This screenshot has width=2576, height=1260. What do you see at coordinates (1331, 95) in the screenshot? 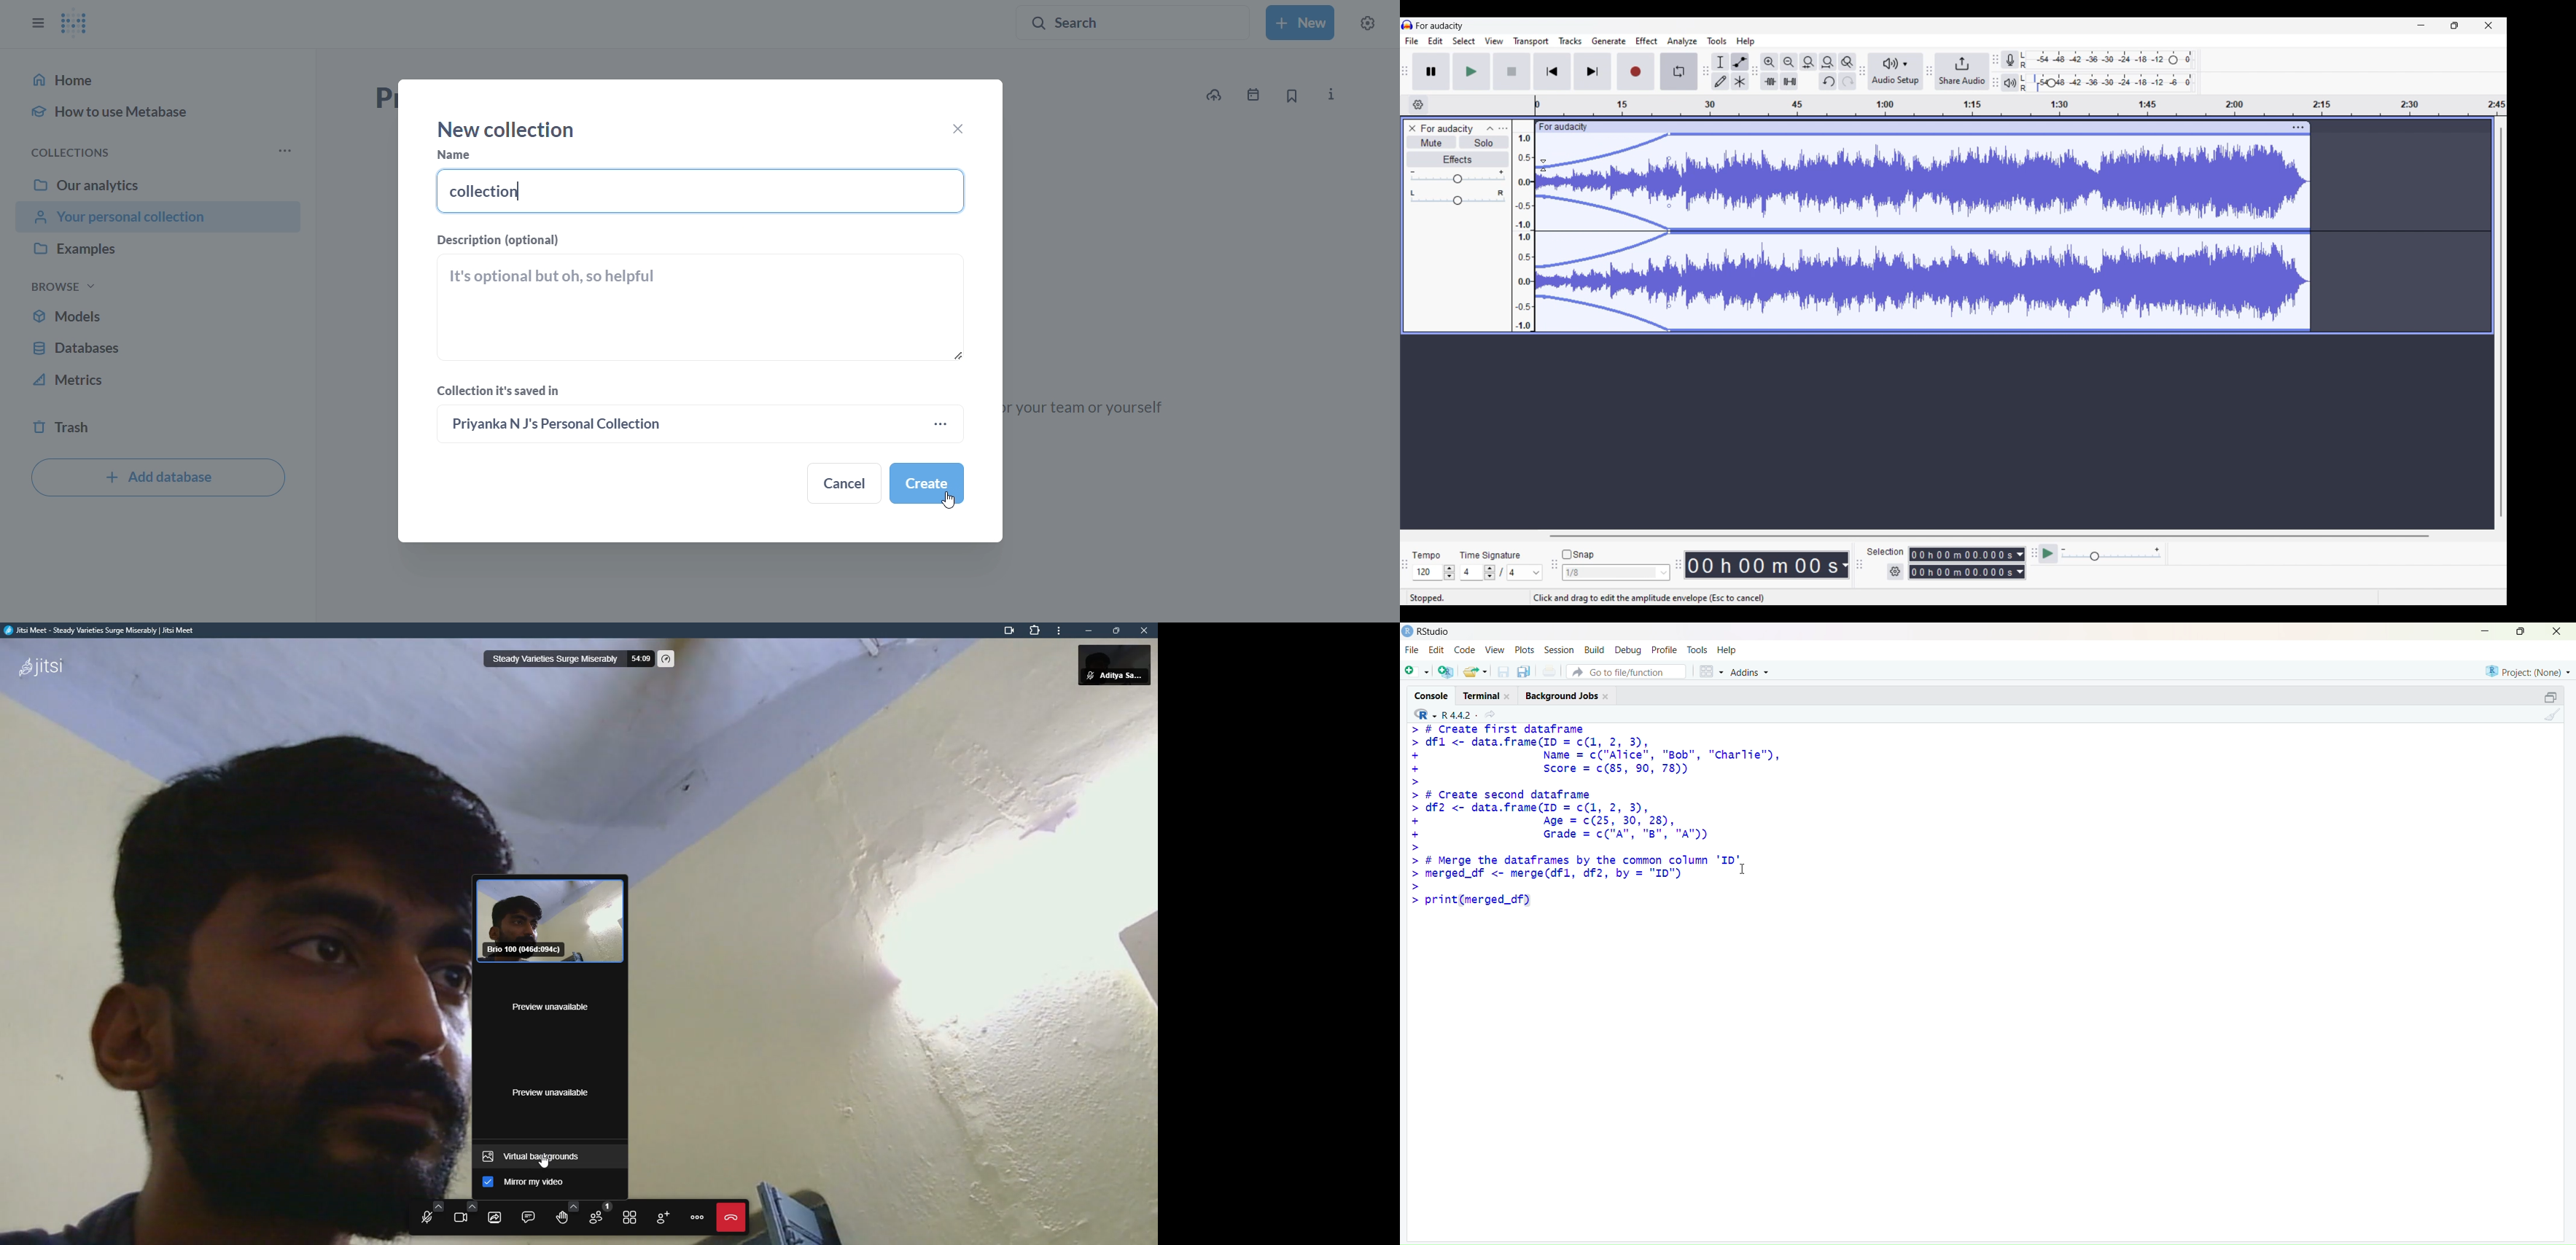
I see `more info` at bounding box center [1331, 95].